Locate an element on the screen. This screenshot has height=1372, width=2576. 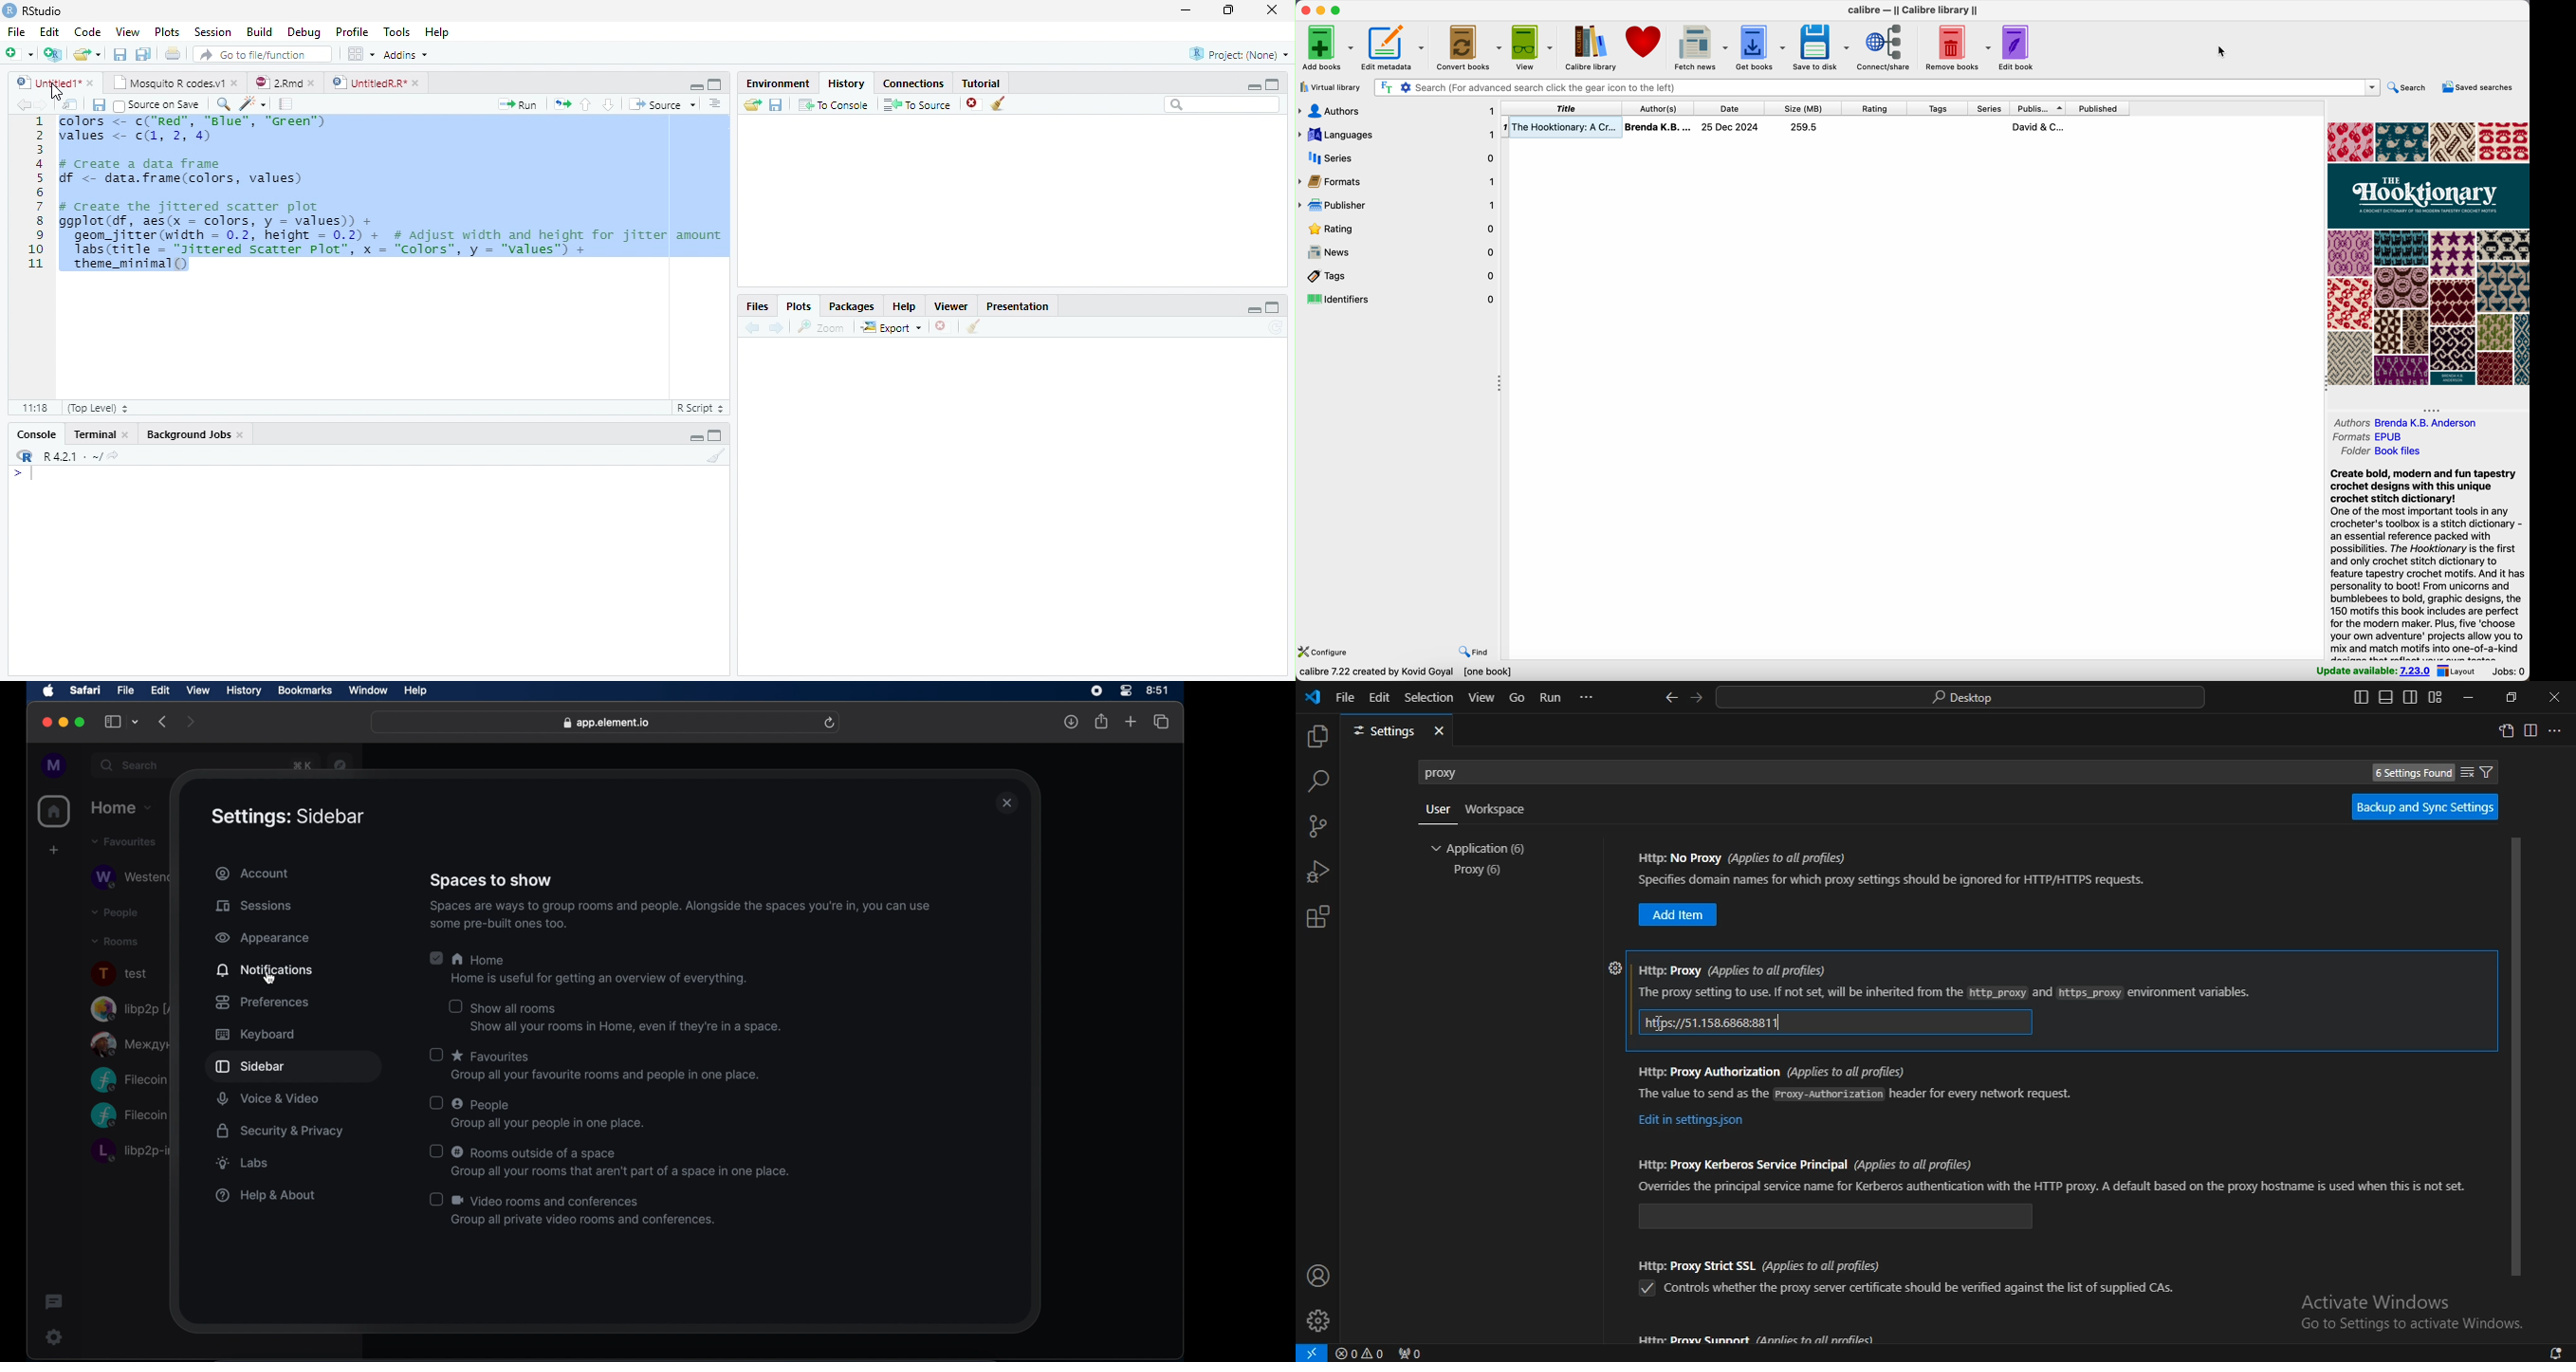
convert books is located at coordinates (1471, 46).